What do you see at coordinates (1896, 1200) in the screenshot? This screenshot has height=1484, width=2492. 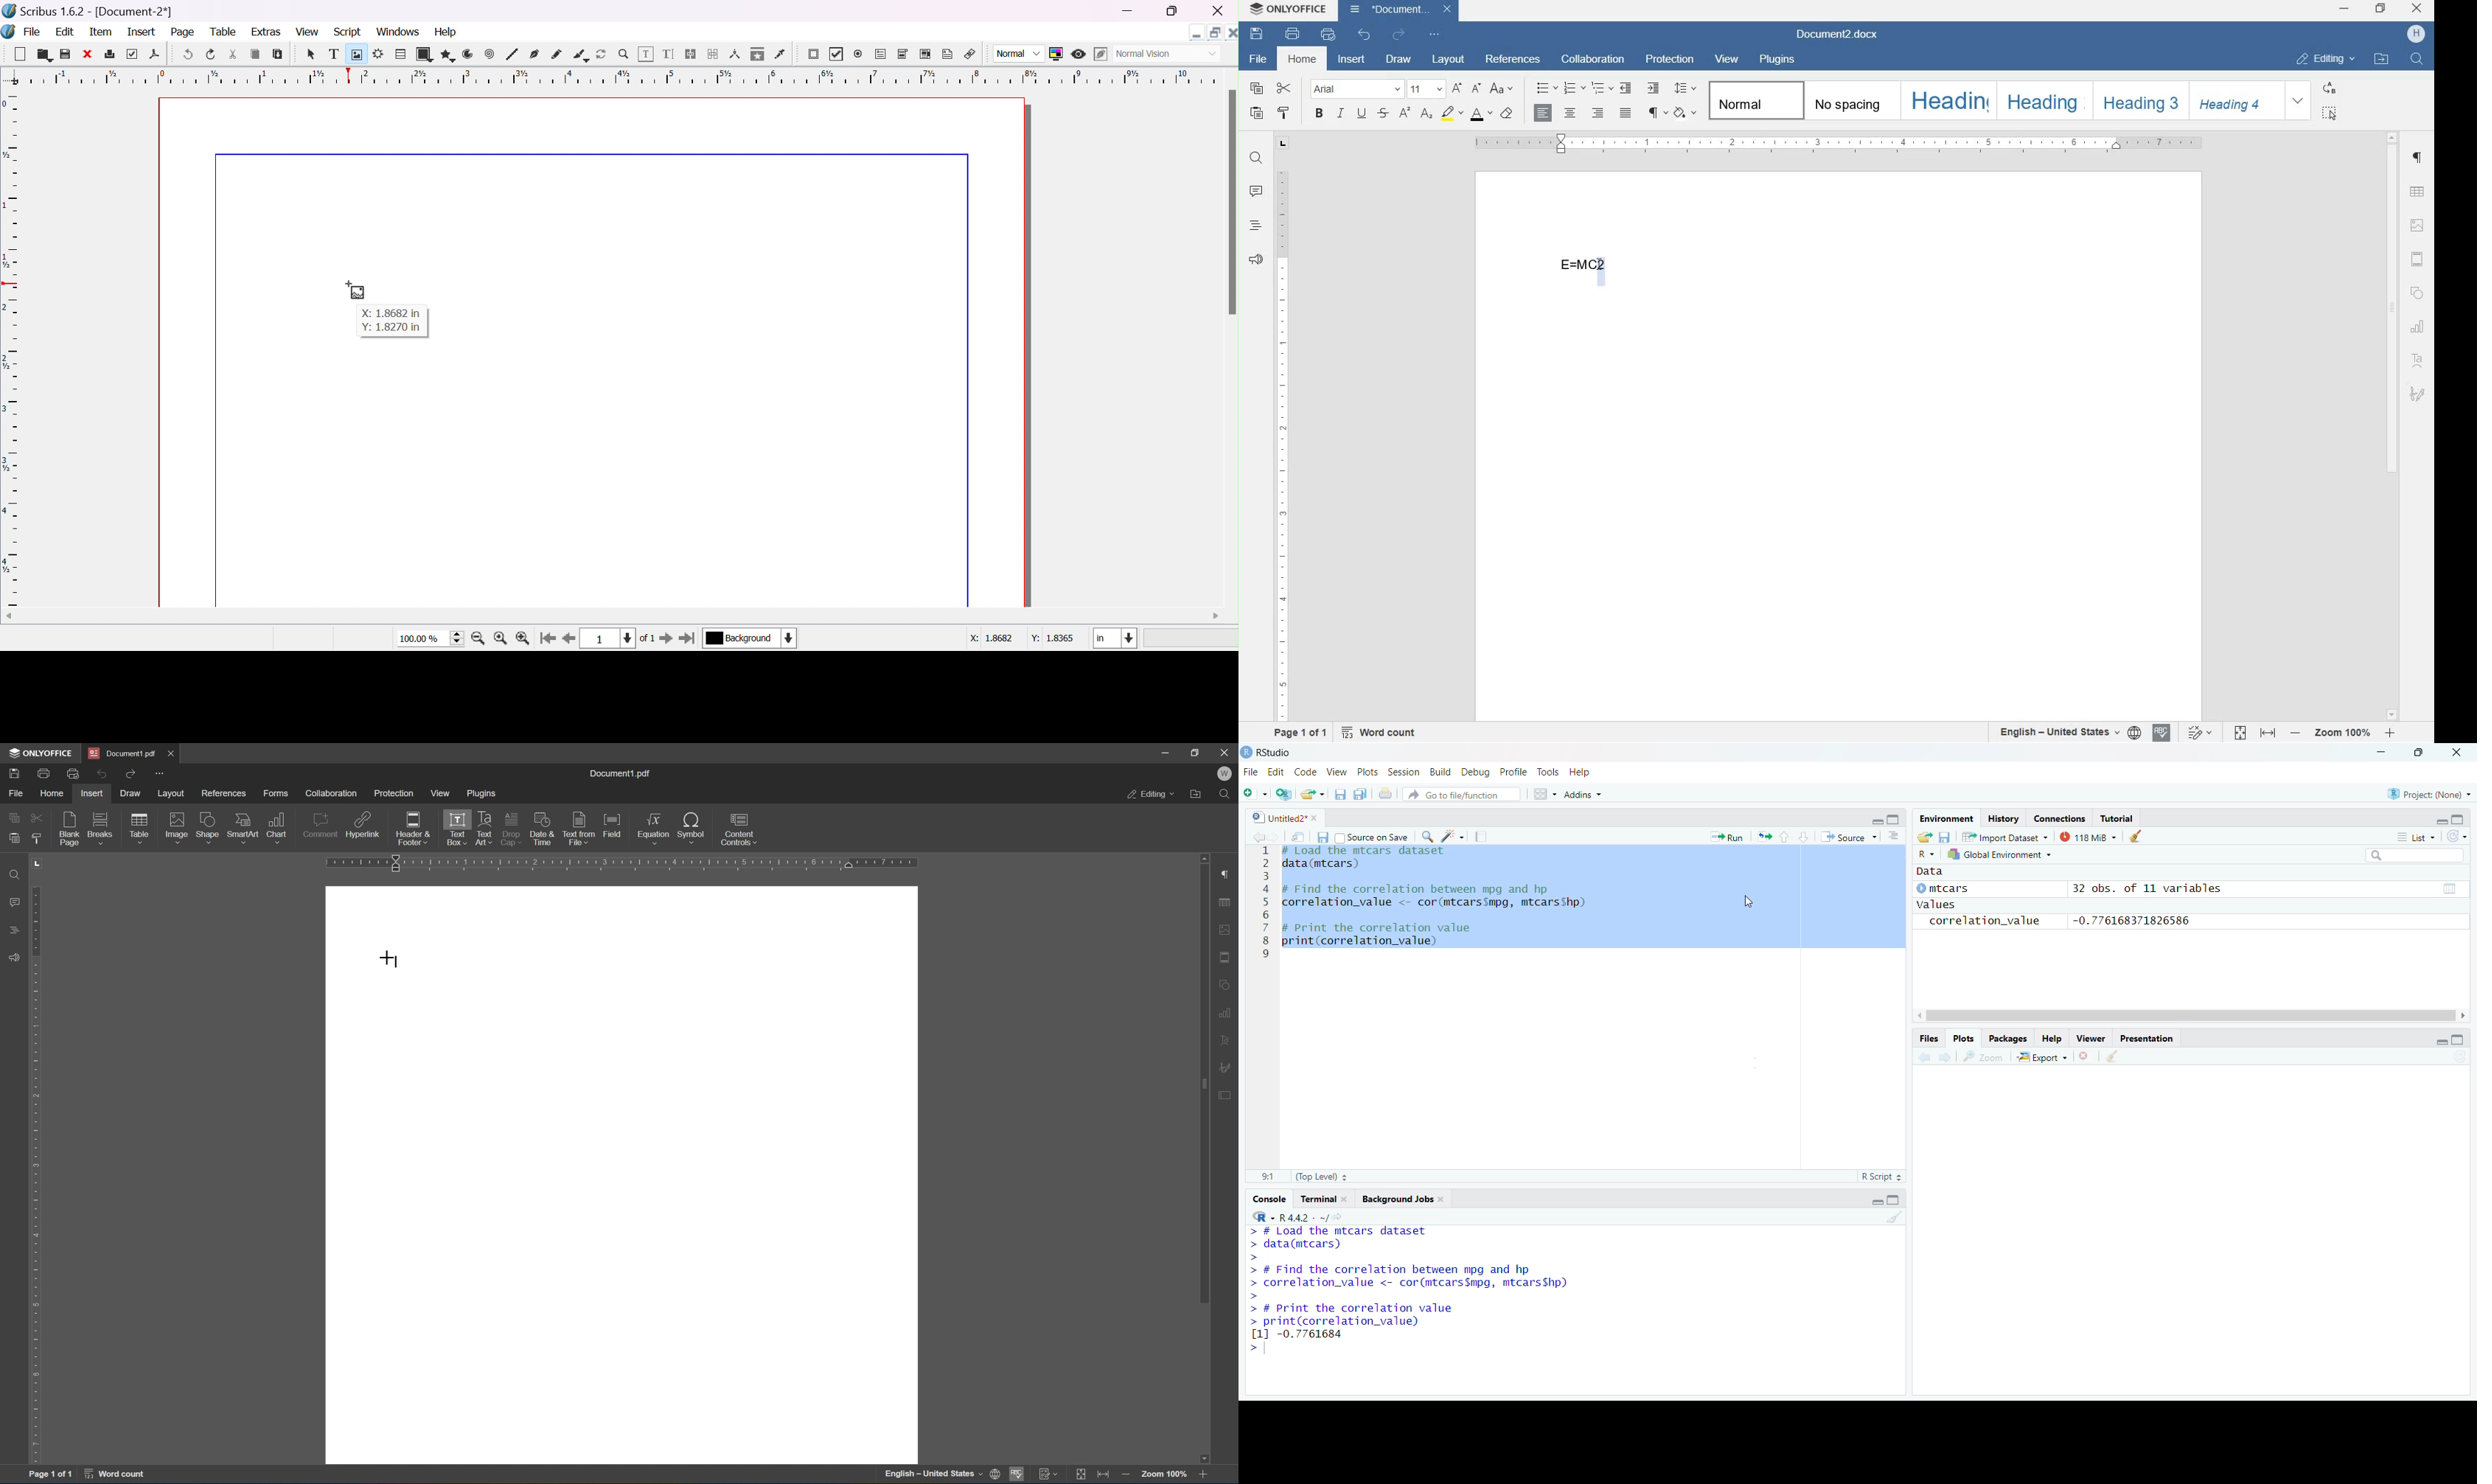 I see `Maximize` at bounding box center [1896, 1200].